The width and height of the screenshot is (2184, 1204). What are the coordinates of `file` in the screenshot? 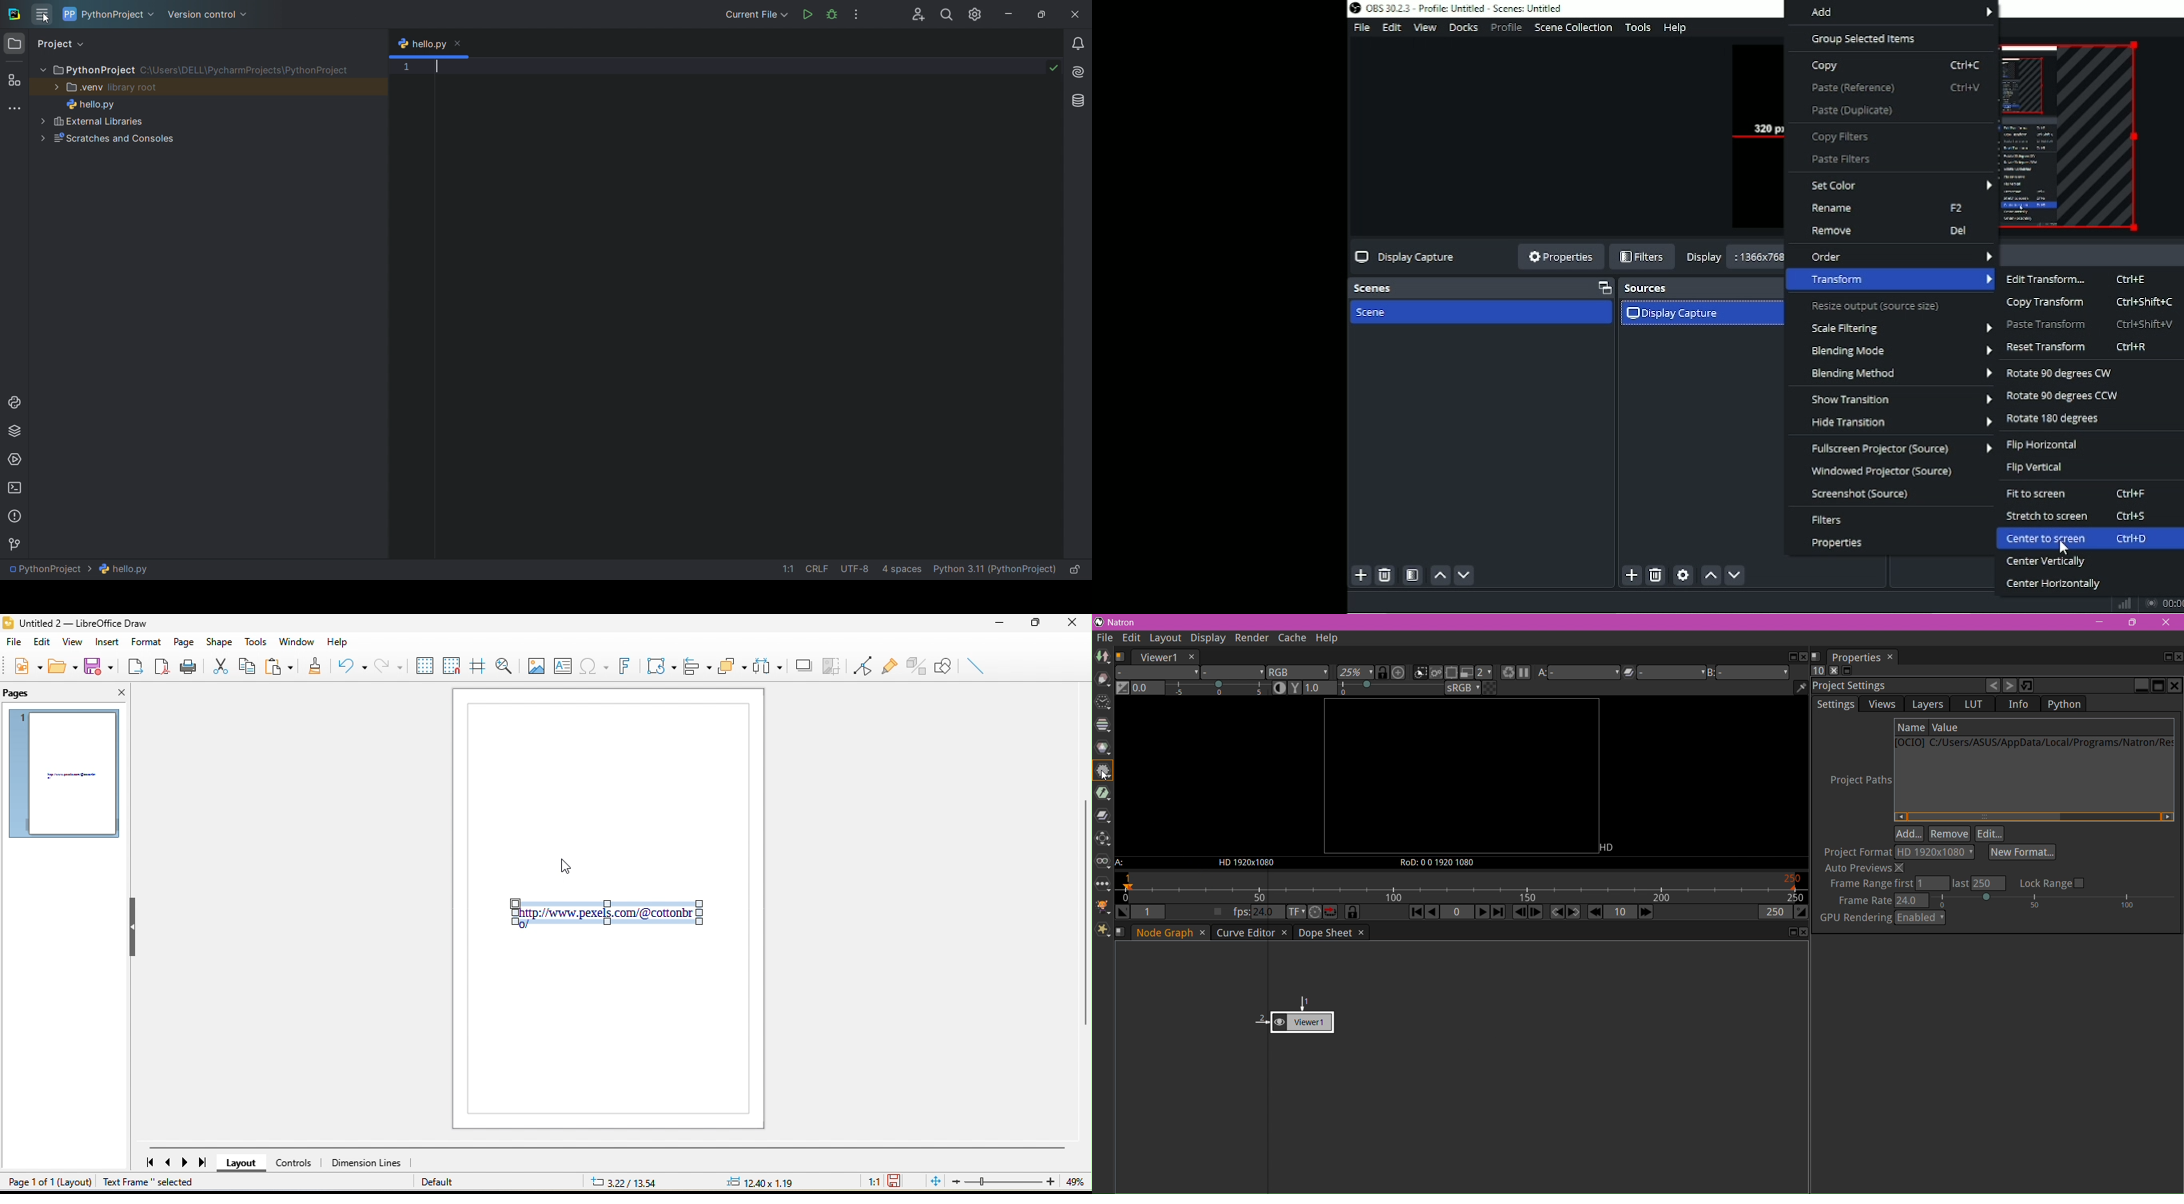 It's located at (12, 642).